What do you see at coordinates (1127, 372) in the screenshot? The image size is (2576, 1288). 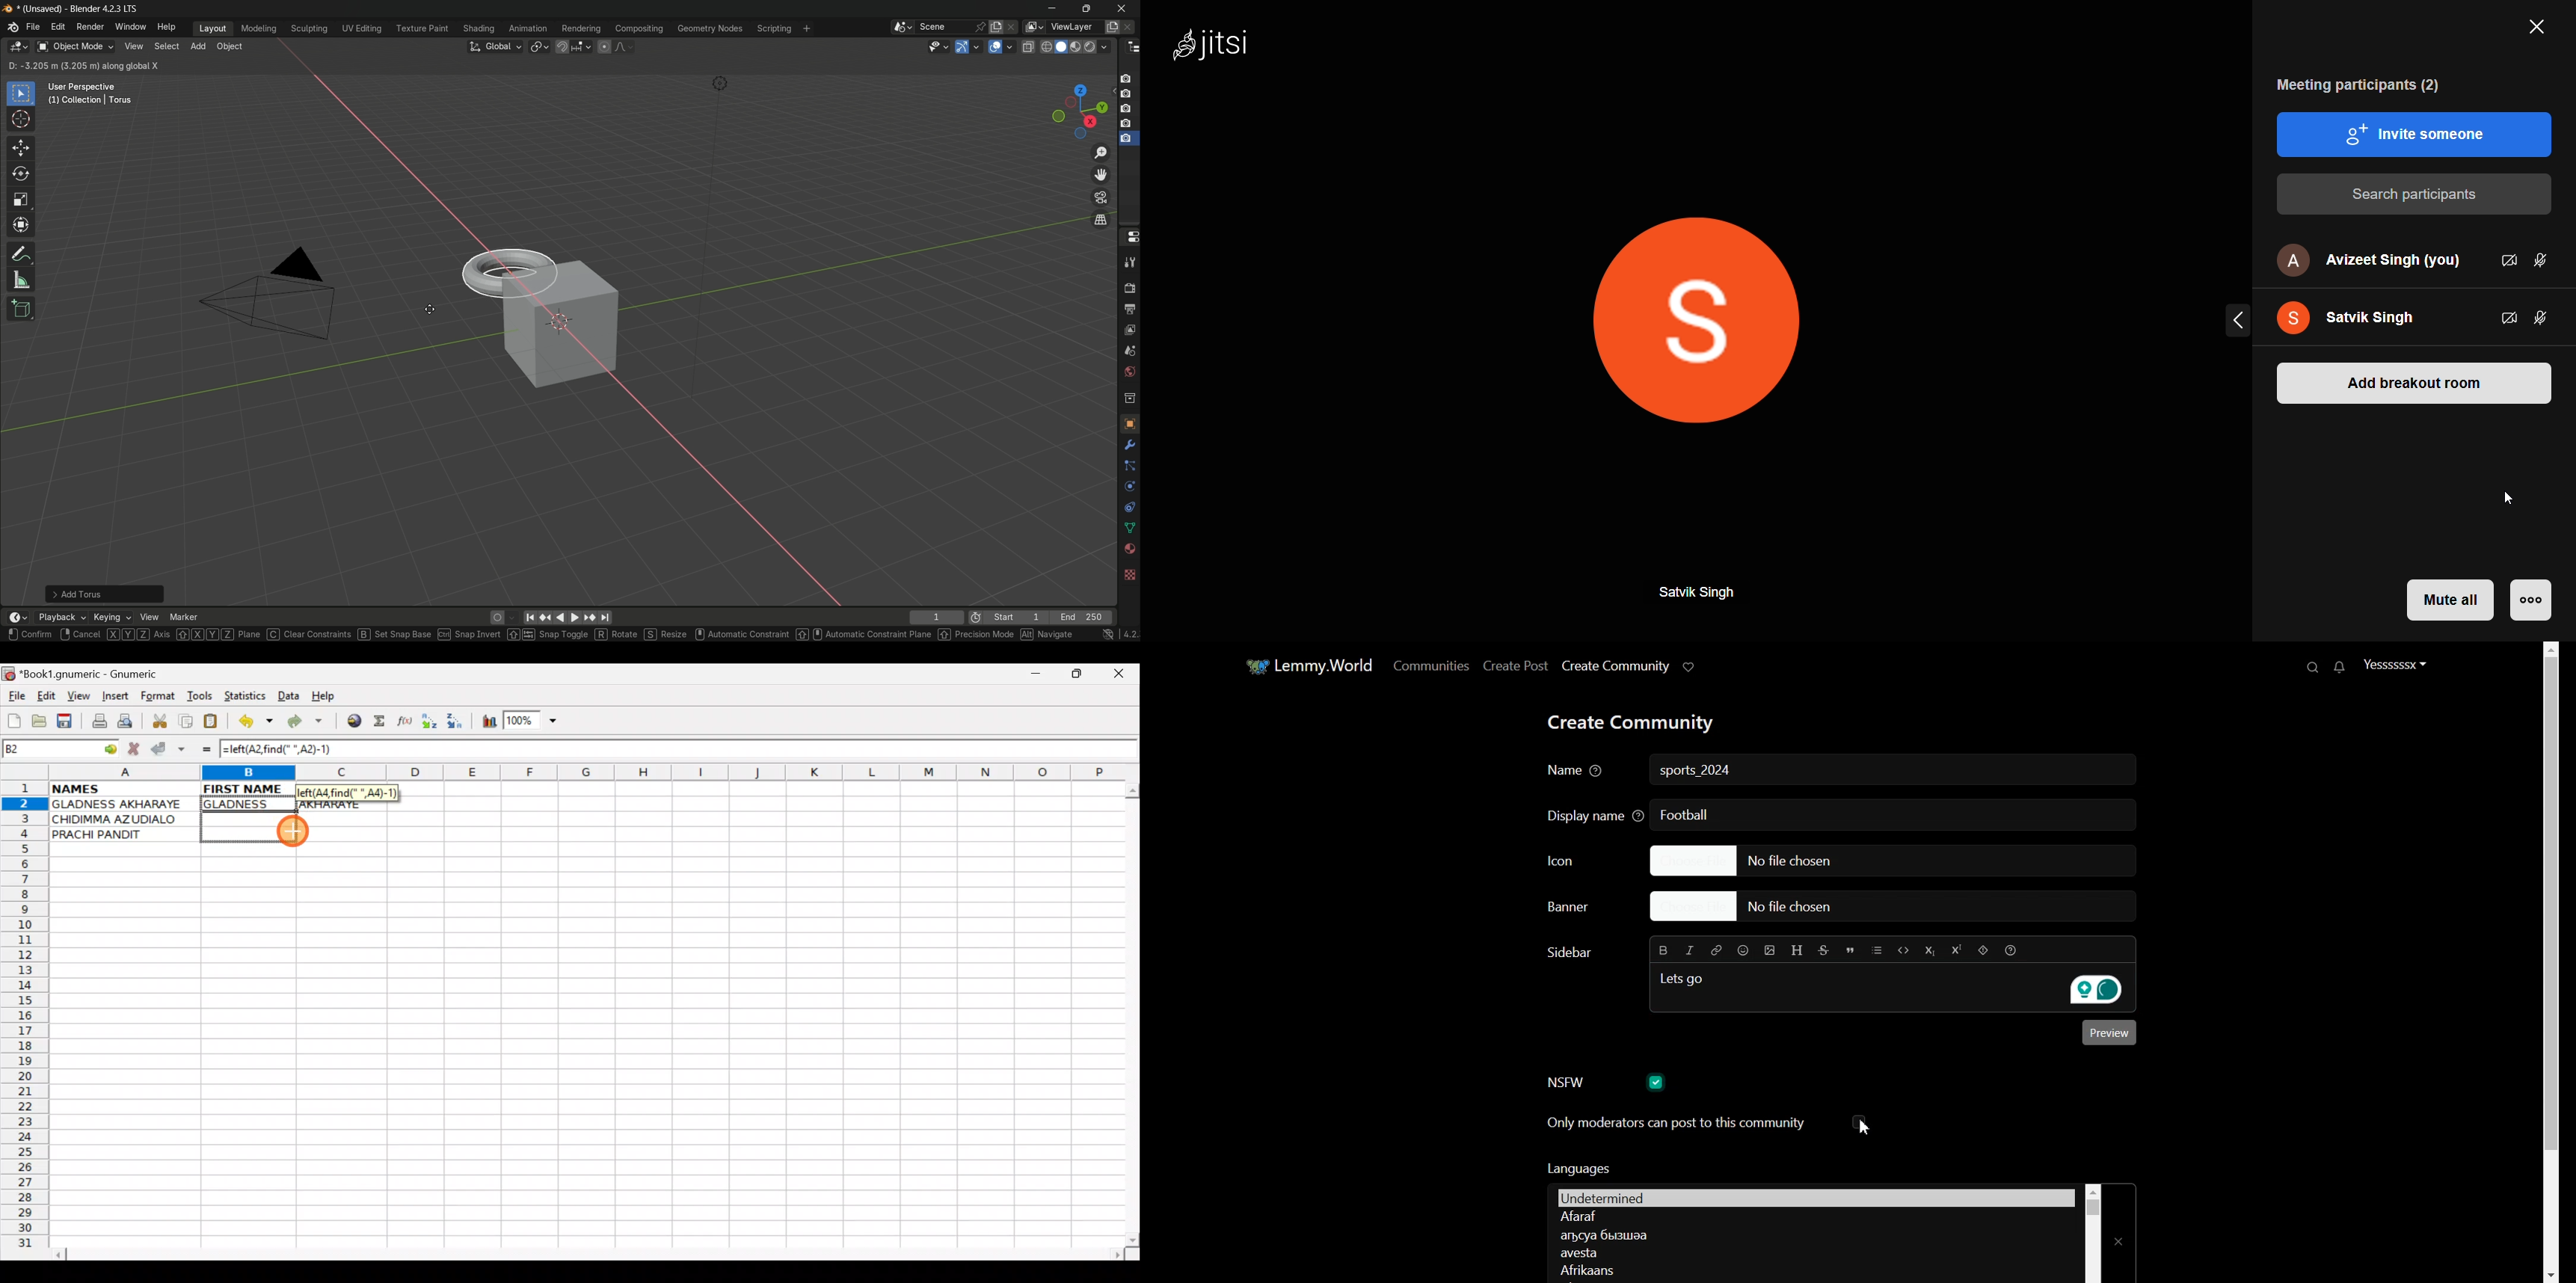 I see `world` at bounding box center [1127, 372].